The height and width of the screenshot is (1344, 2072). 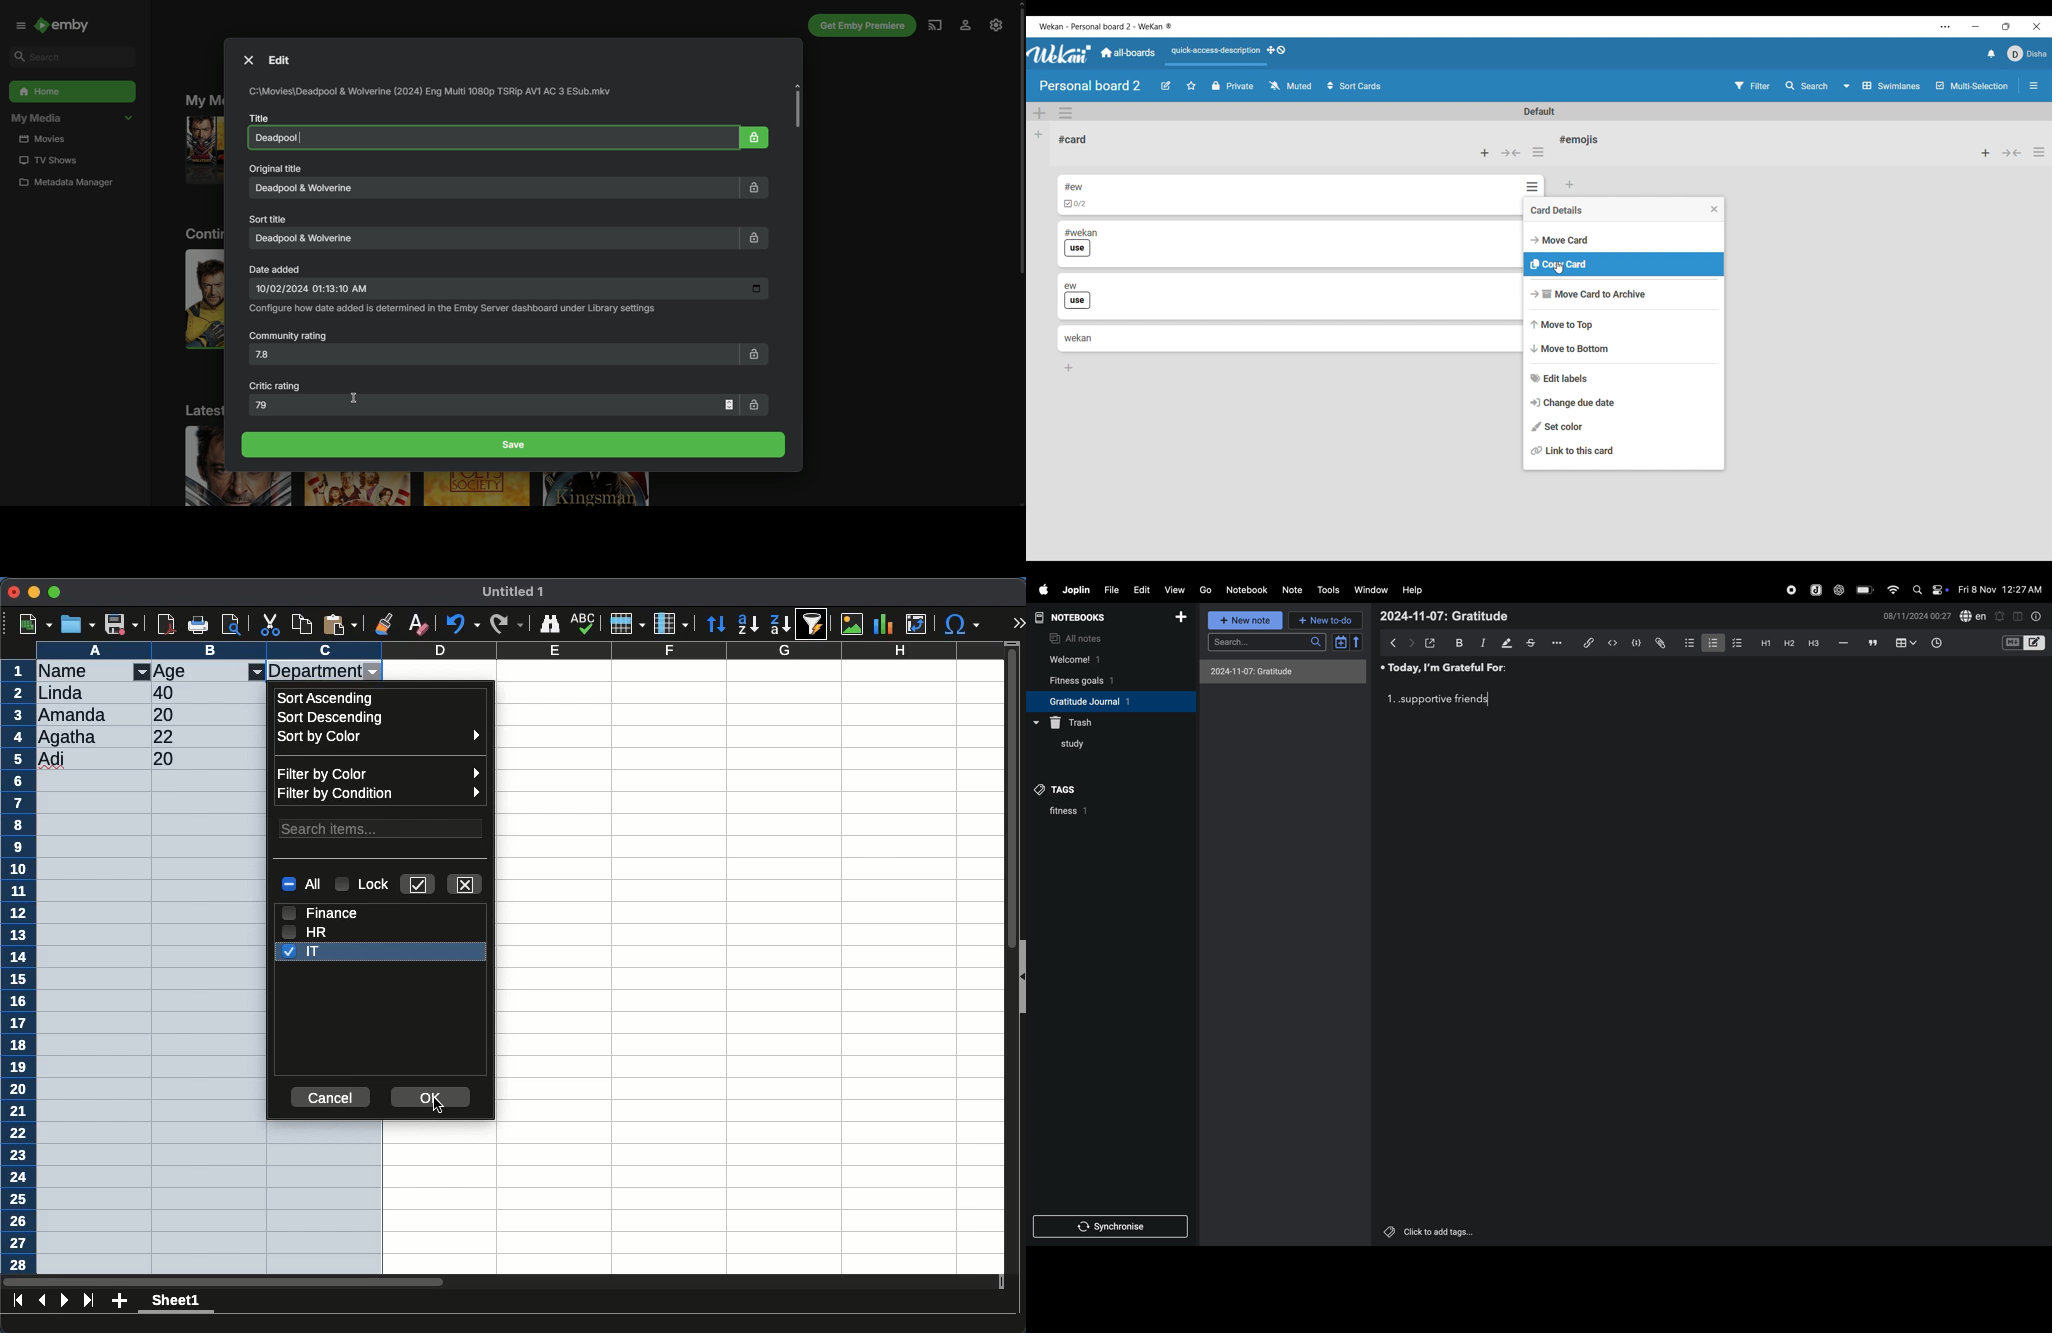 What do you see at coordinates (1815, 645) in the screenshot?
I see `heading 3` at bounding box center [1815, 645].